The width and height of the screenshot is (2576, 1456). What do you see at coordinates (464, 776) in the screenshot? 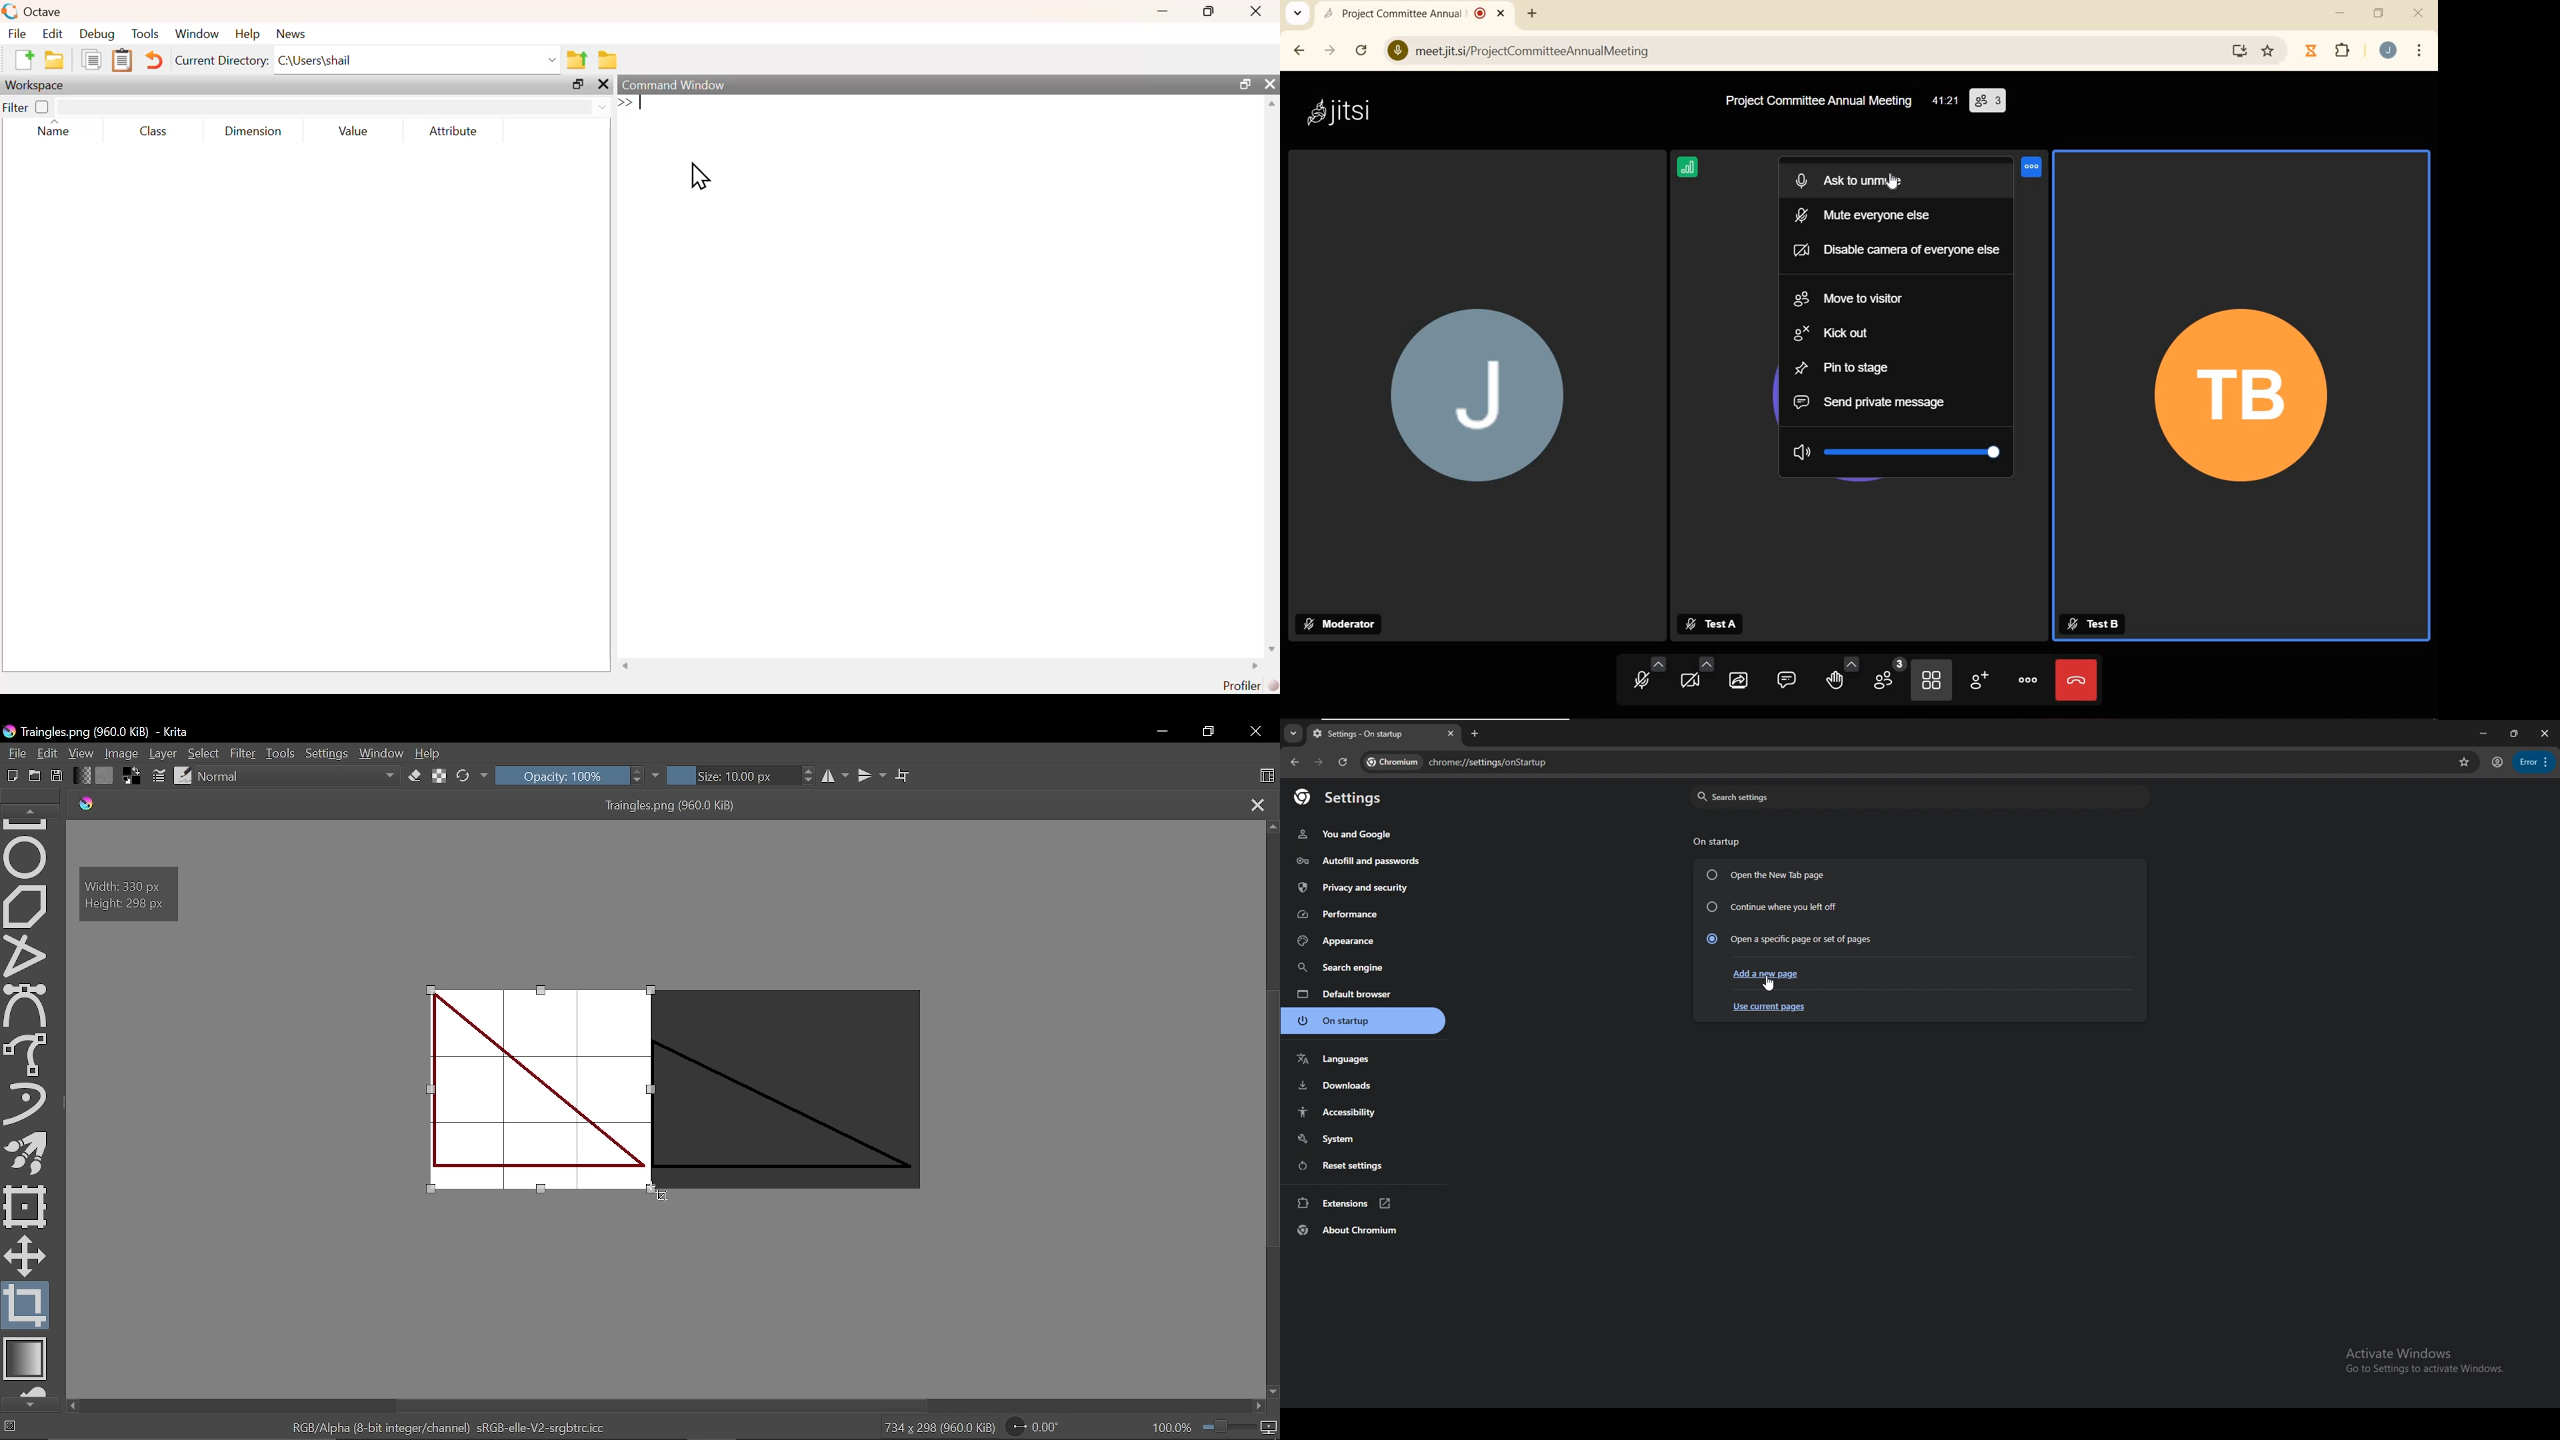
I see `Reload original preset` at bounding box center [464, 776].